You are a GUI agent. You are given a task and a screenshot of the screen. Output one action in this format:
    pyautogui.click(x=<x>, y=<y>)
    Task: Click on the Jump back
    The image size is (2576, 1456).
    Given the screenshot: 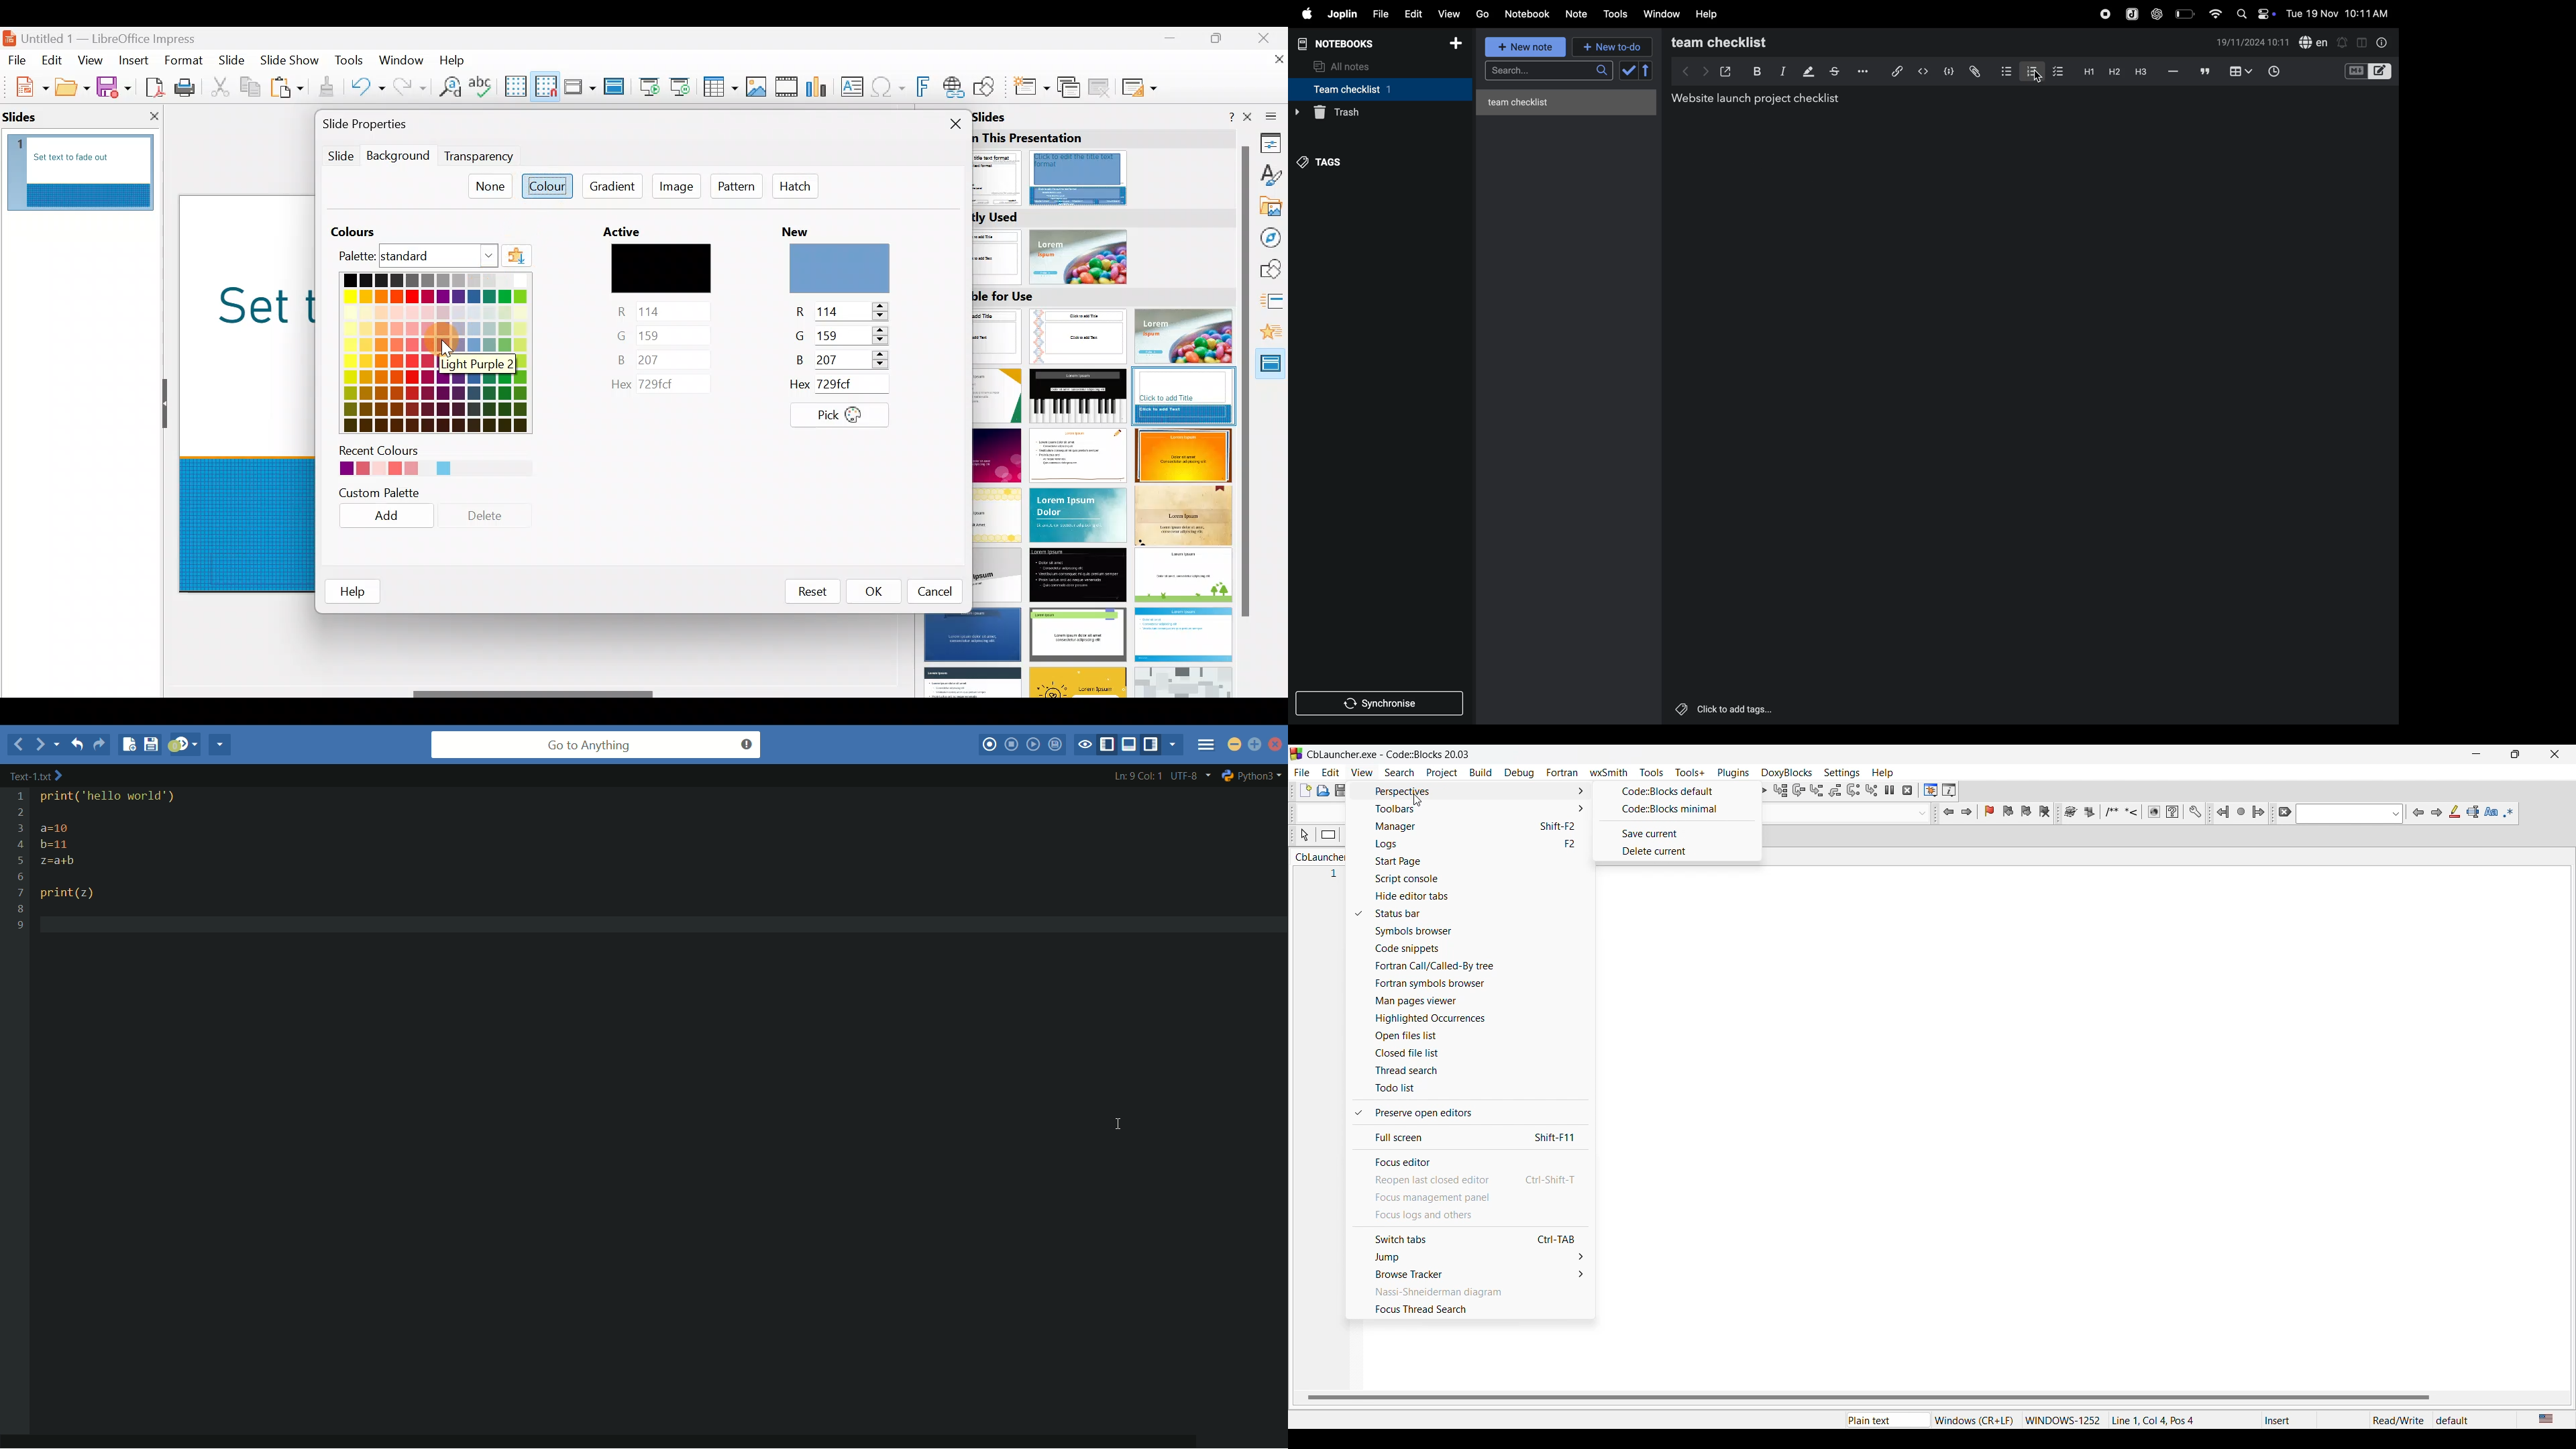 What is the action you would take?
    pyautogui.click(x=2223, y=812)
    